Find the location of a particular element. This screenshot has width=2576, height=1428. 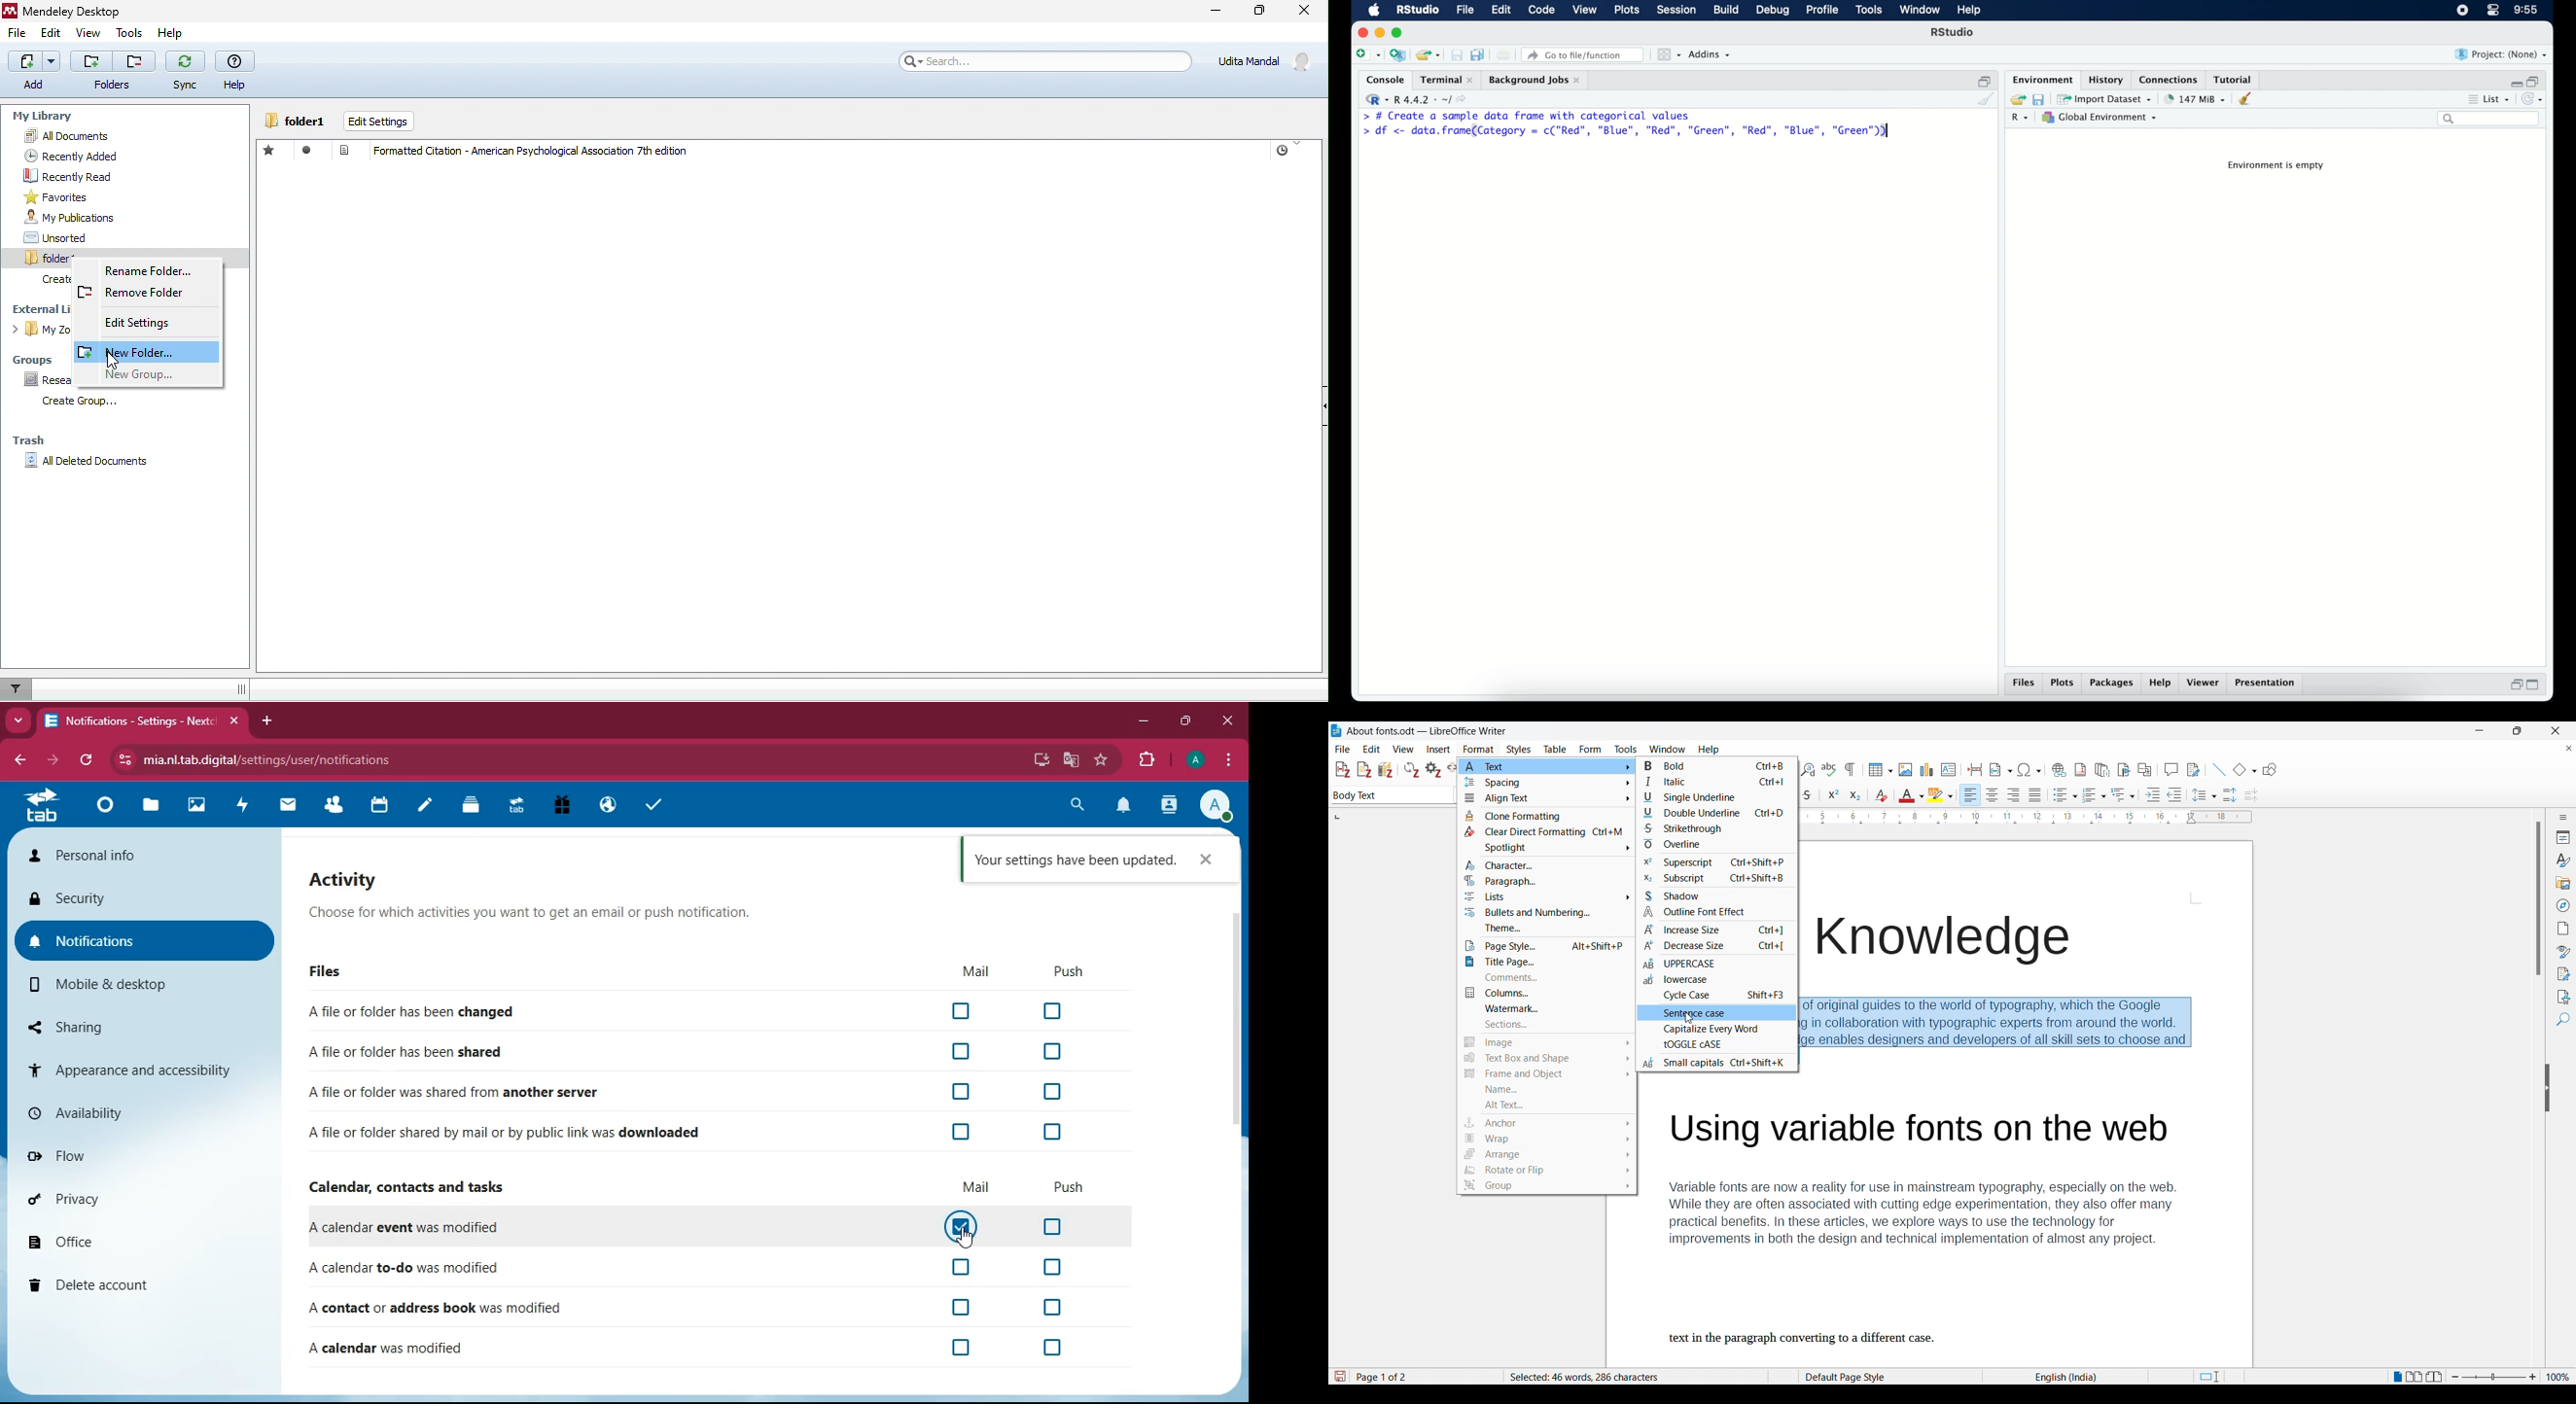

Indicates current column sorting is located at coordinates (1298, 142).